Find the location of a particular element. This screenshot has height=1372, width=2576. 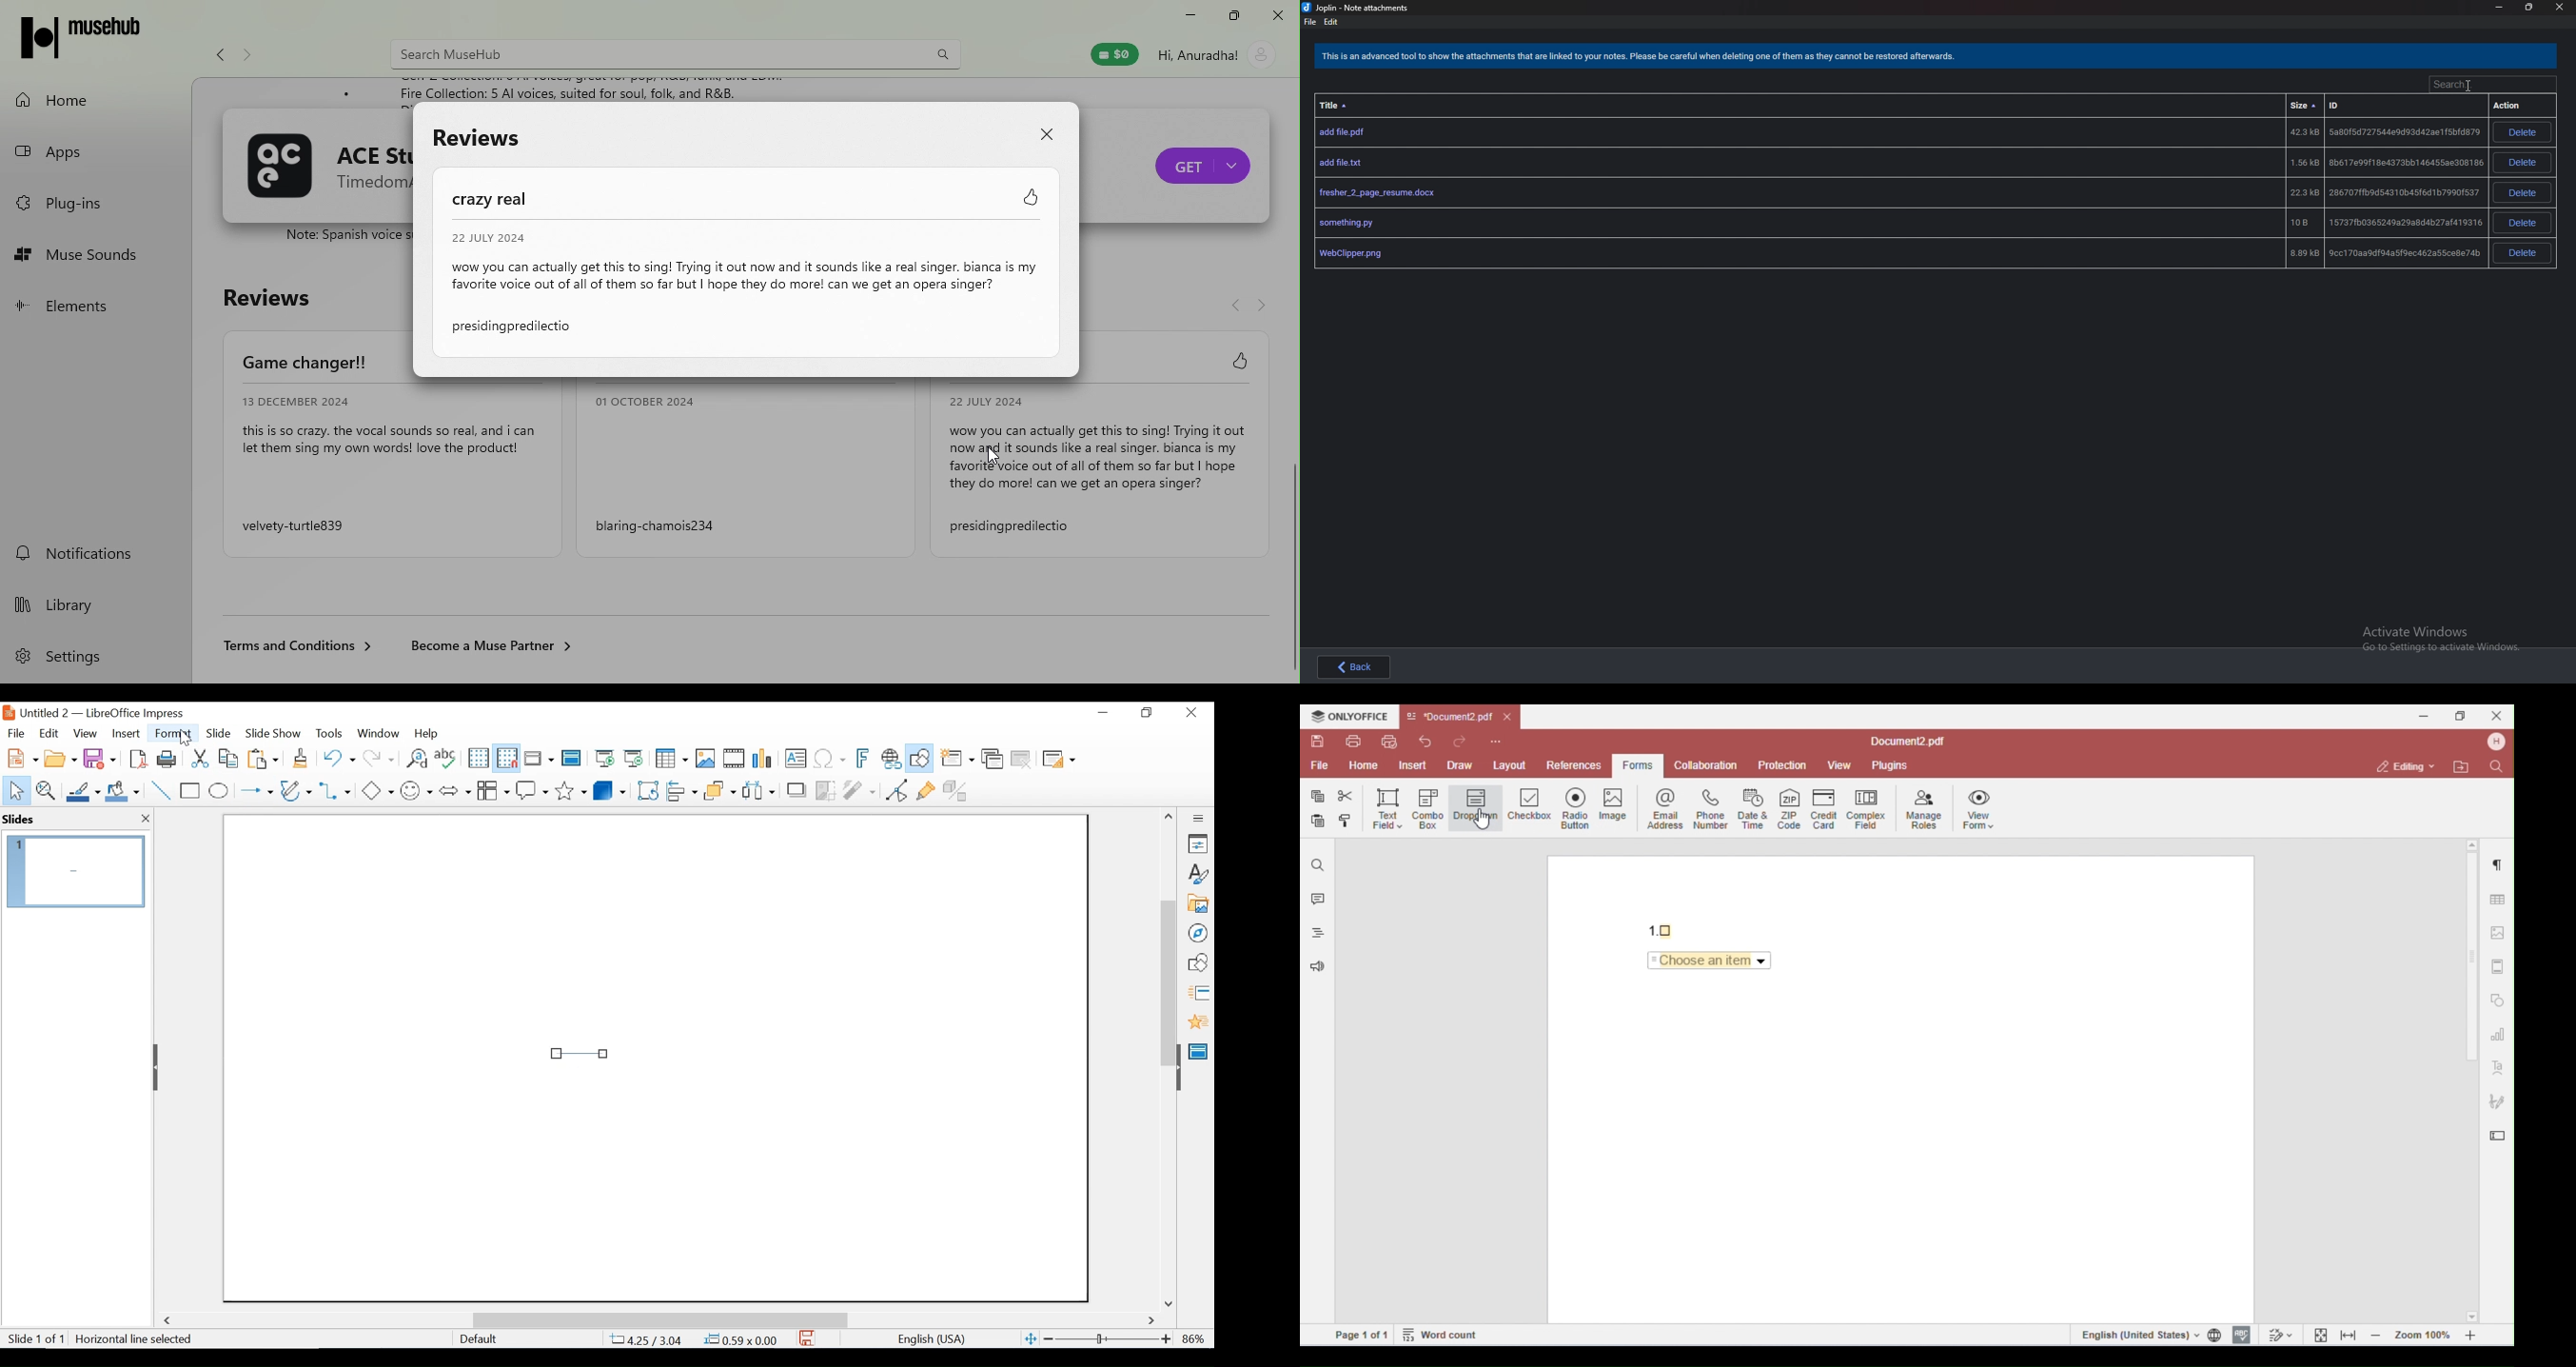

library is located at coordinates (76, 605).